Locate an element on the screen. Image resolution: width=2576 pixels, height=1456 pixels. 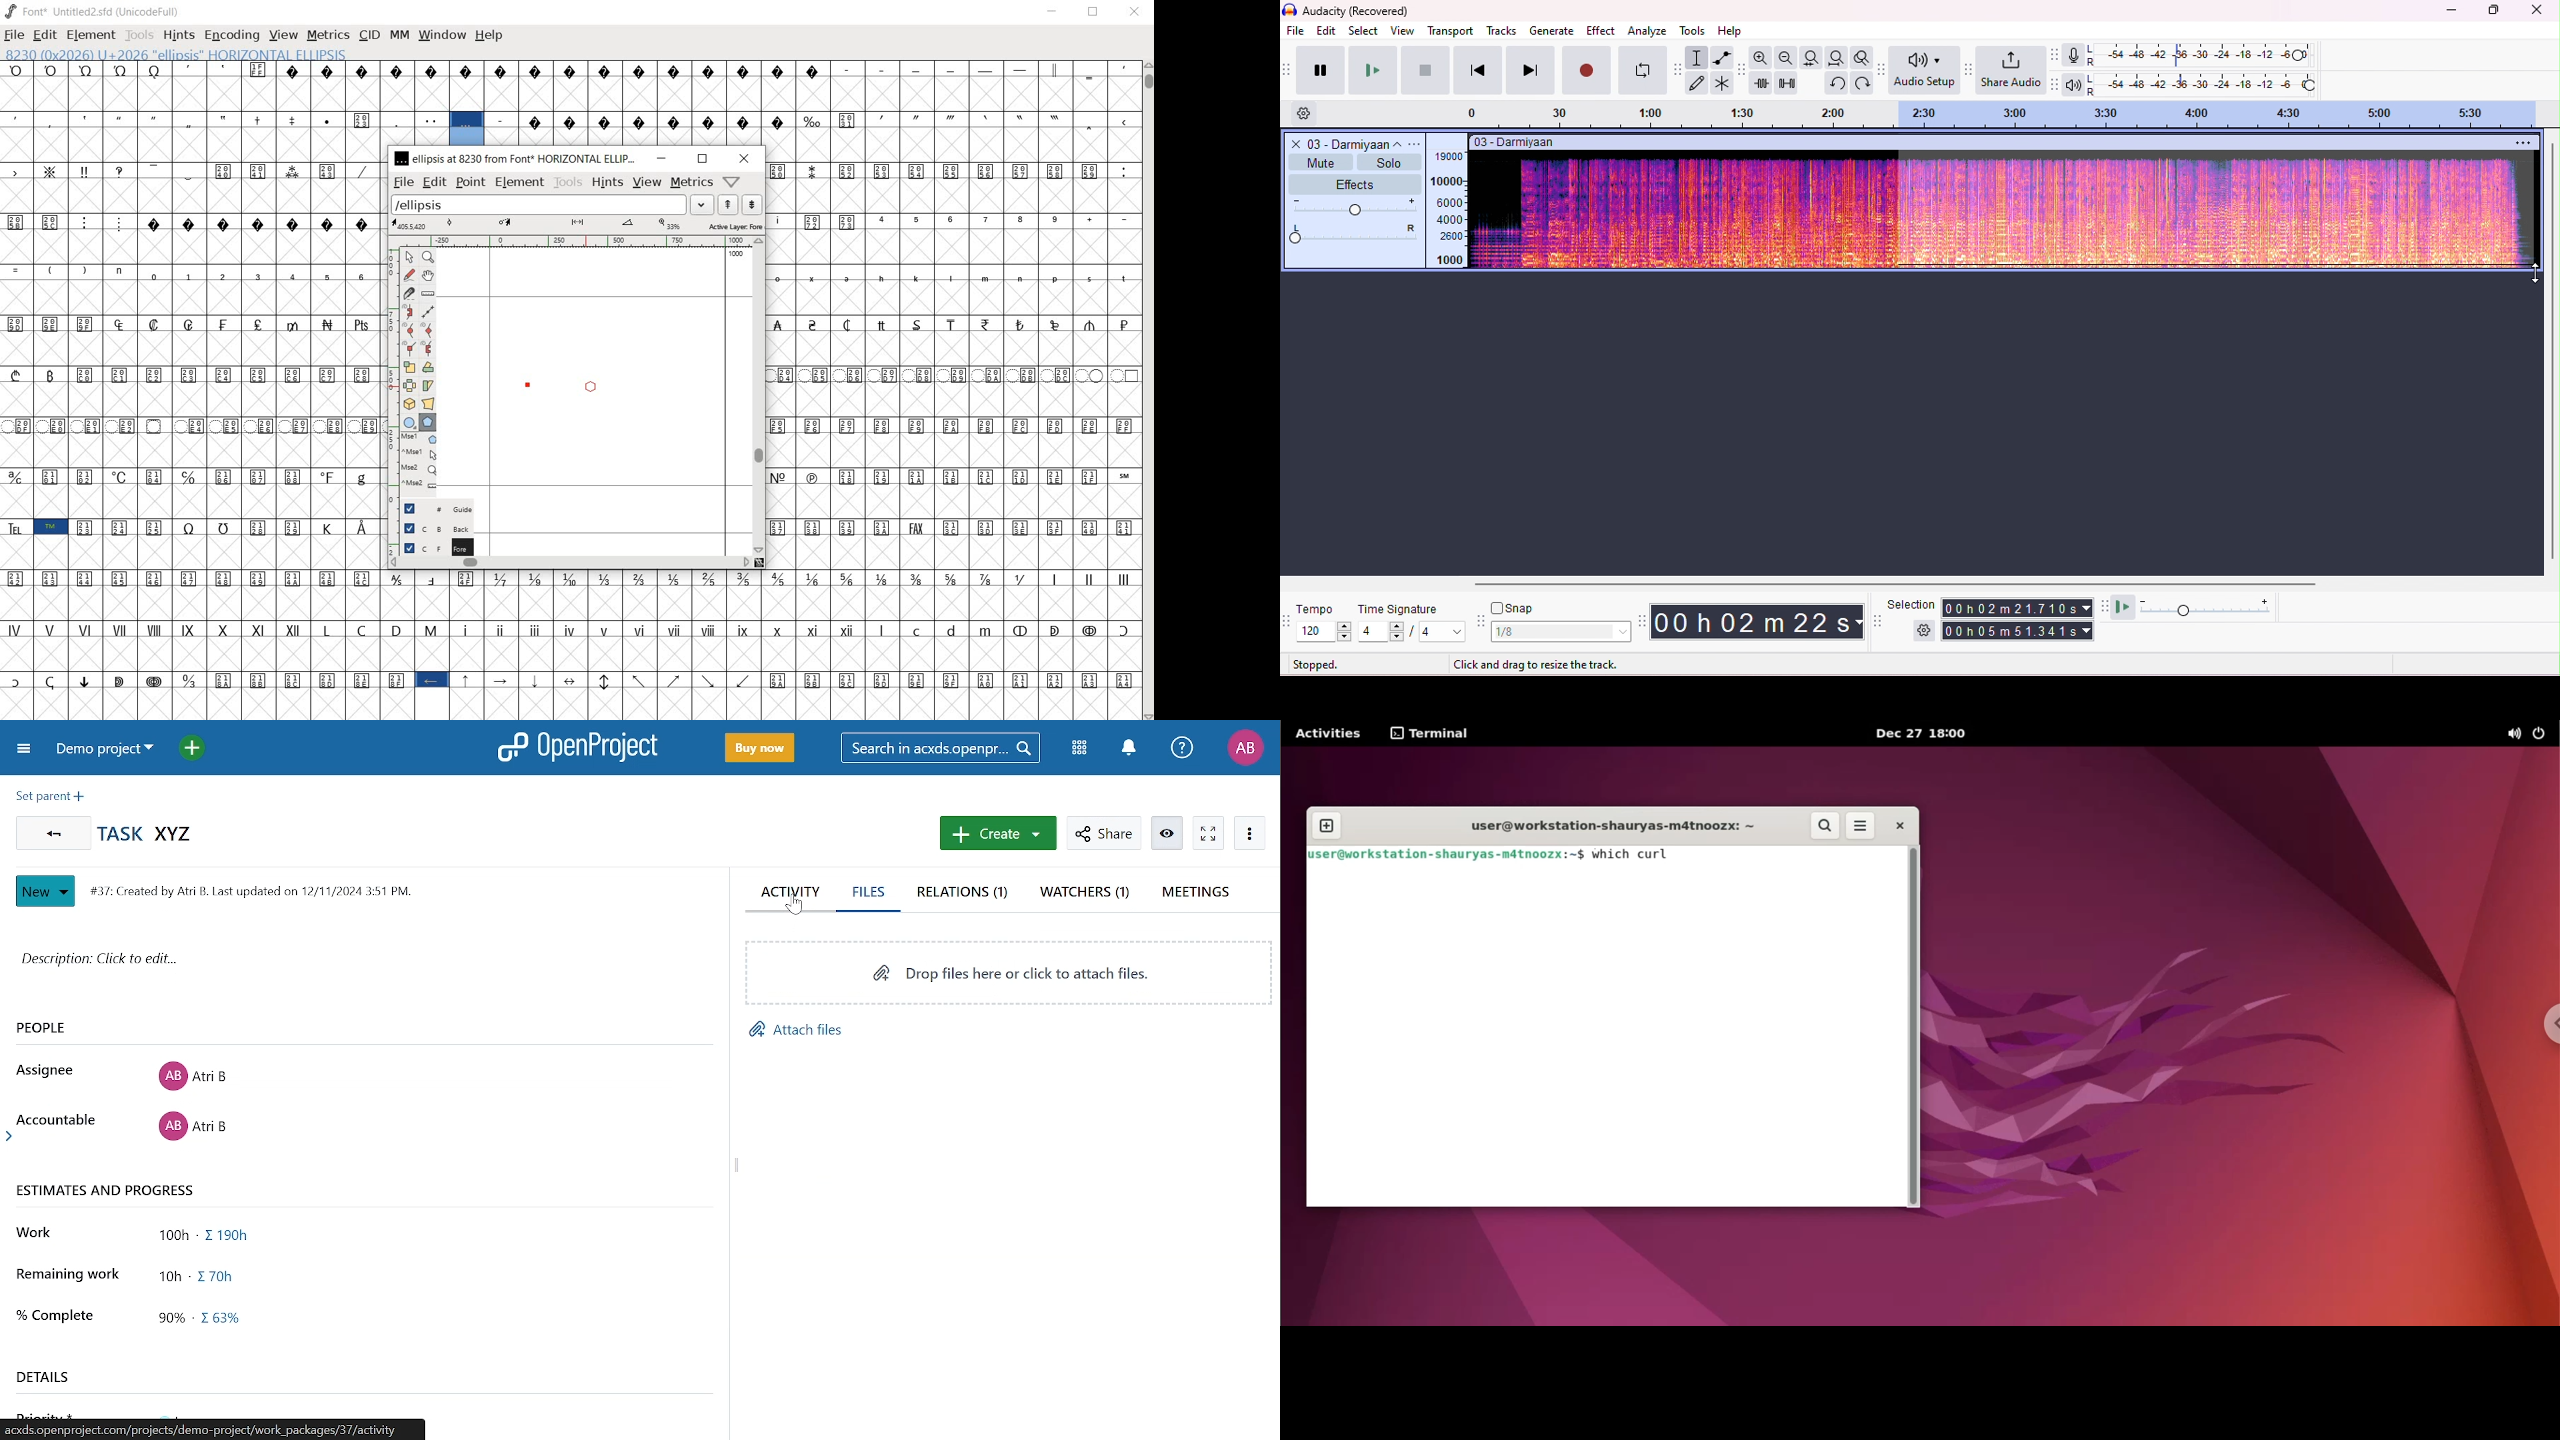
dragged is located at coordinates (2214, 215).